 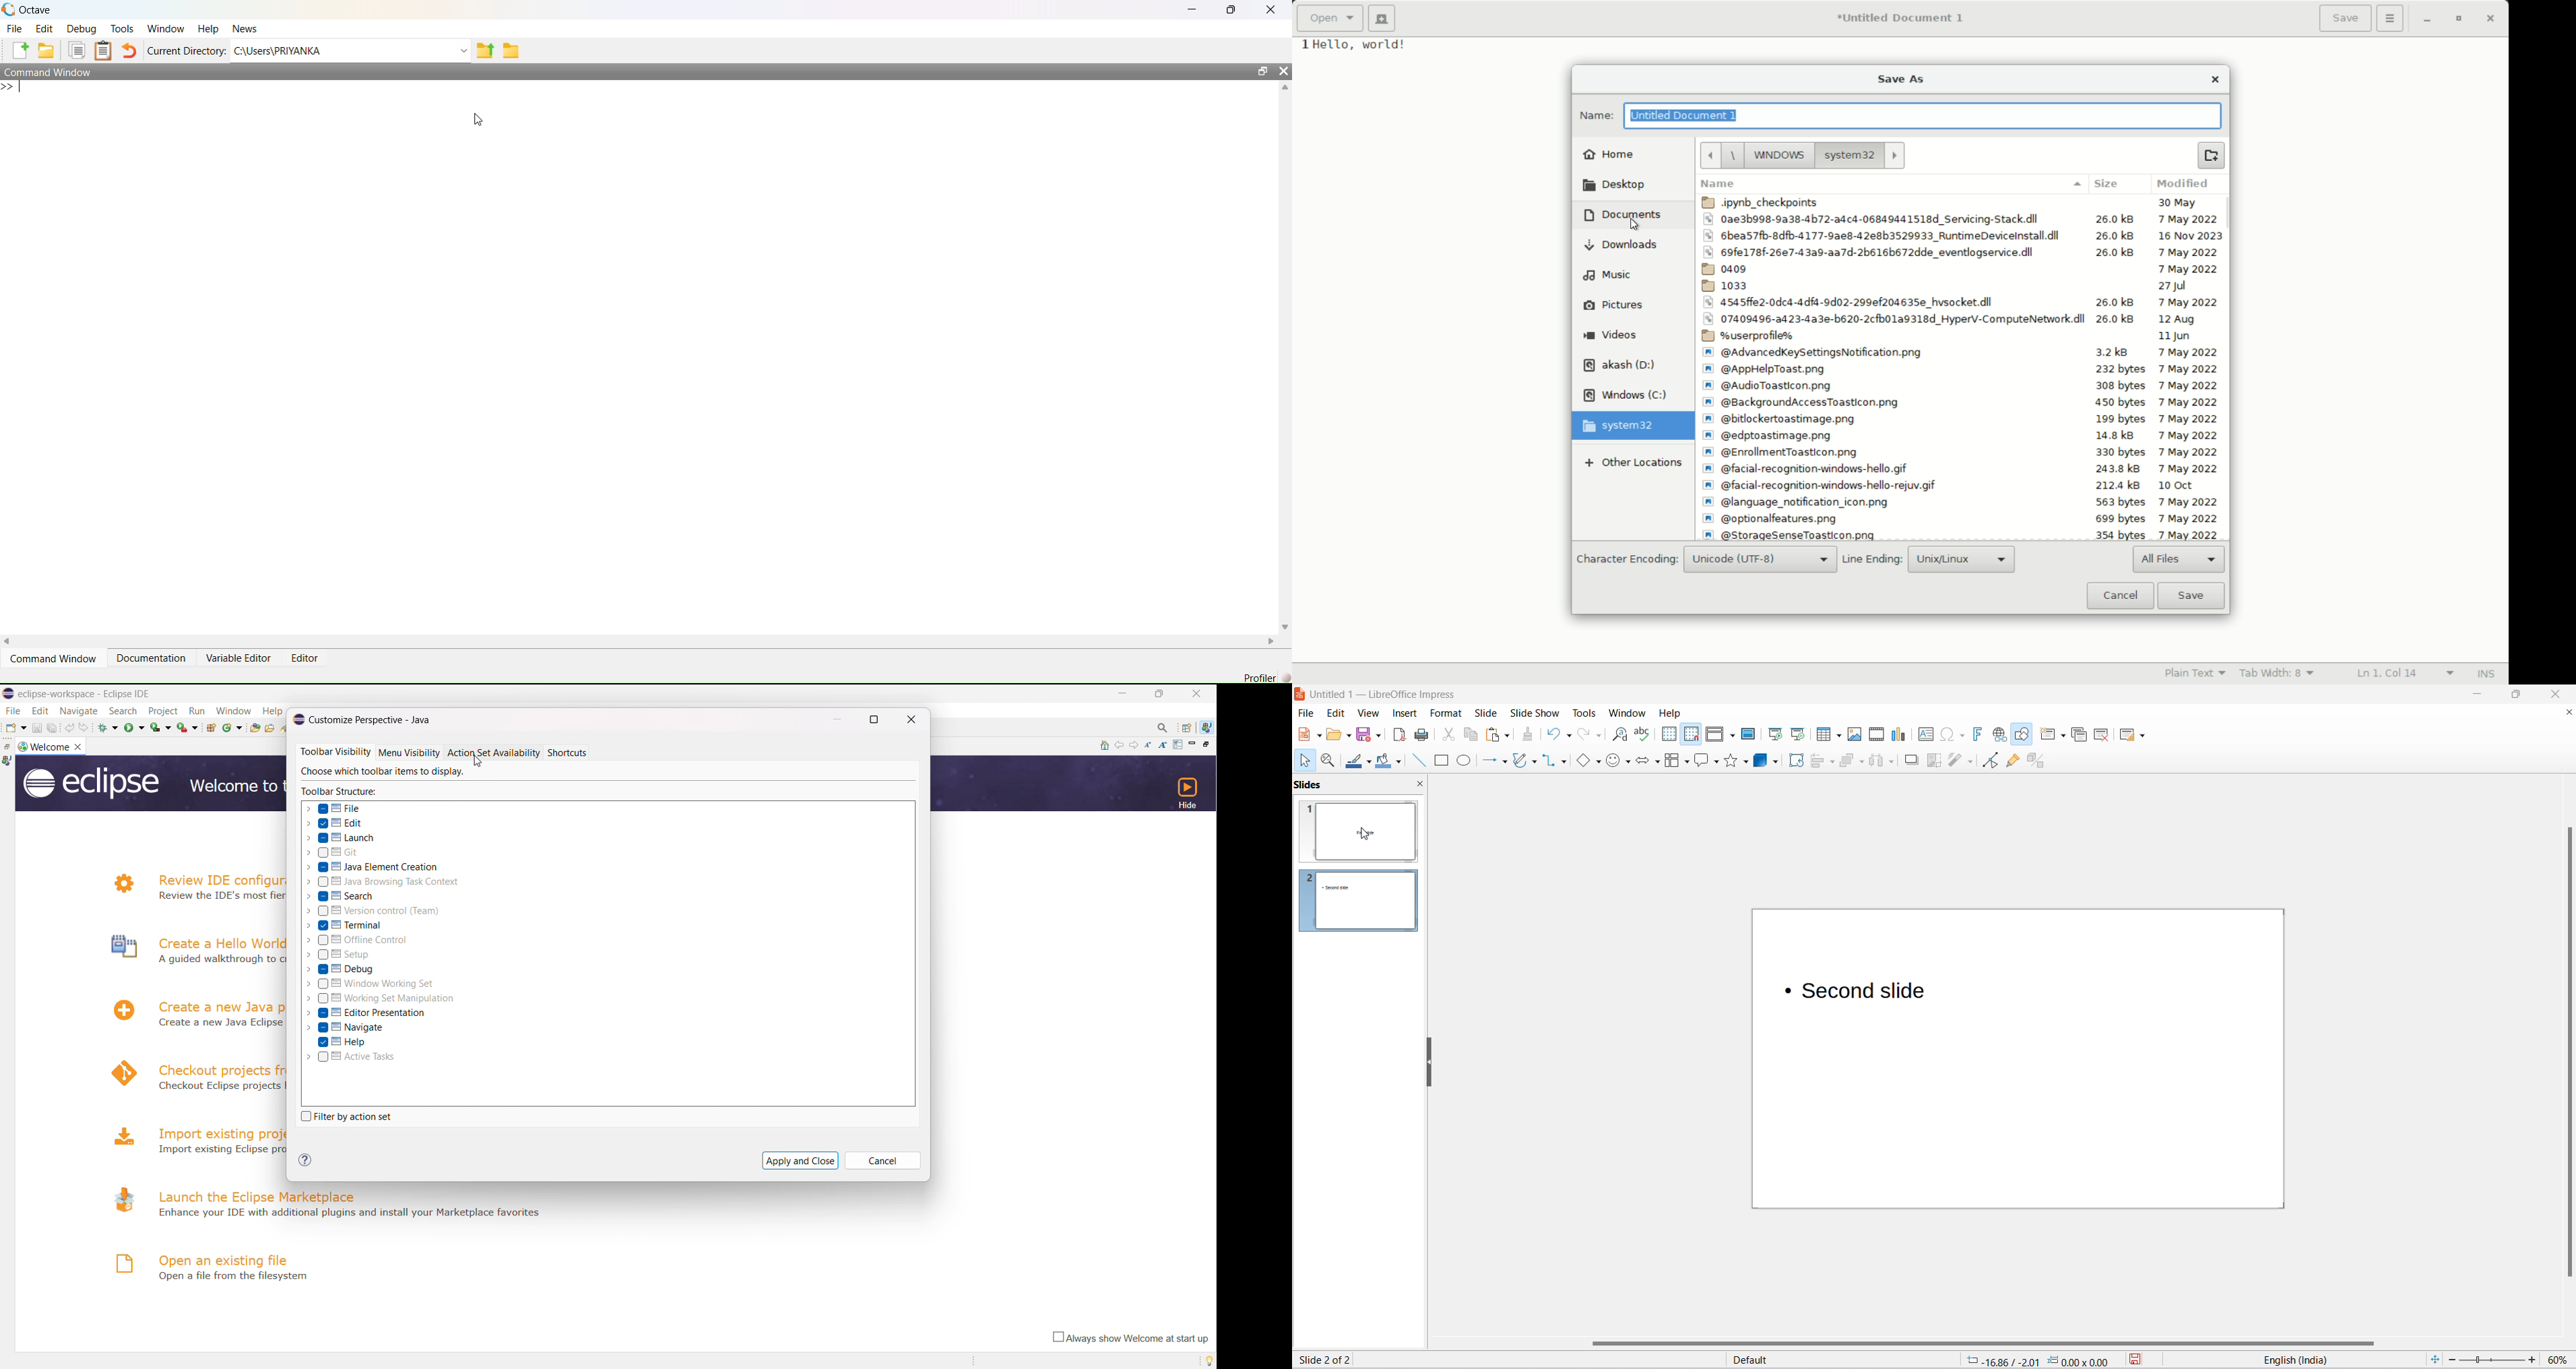 What do you see at coordinates (1121, 694) in the screenshot?
I see `minimize` at bounding box center [1121, 694].